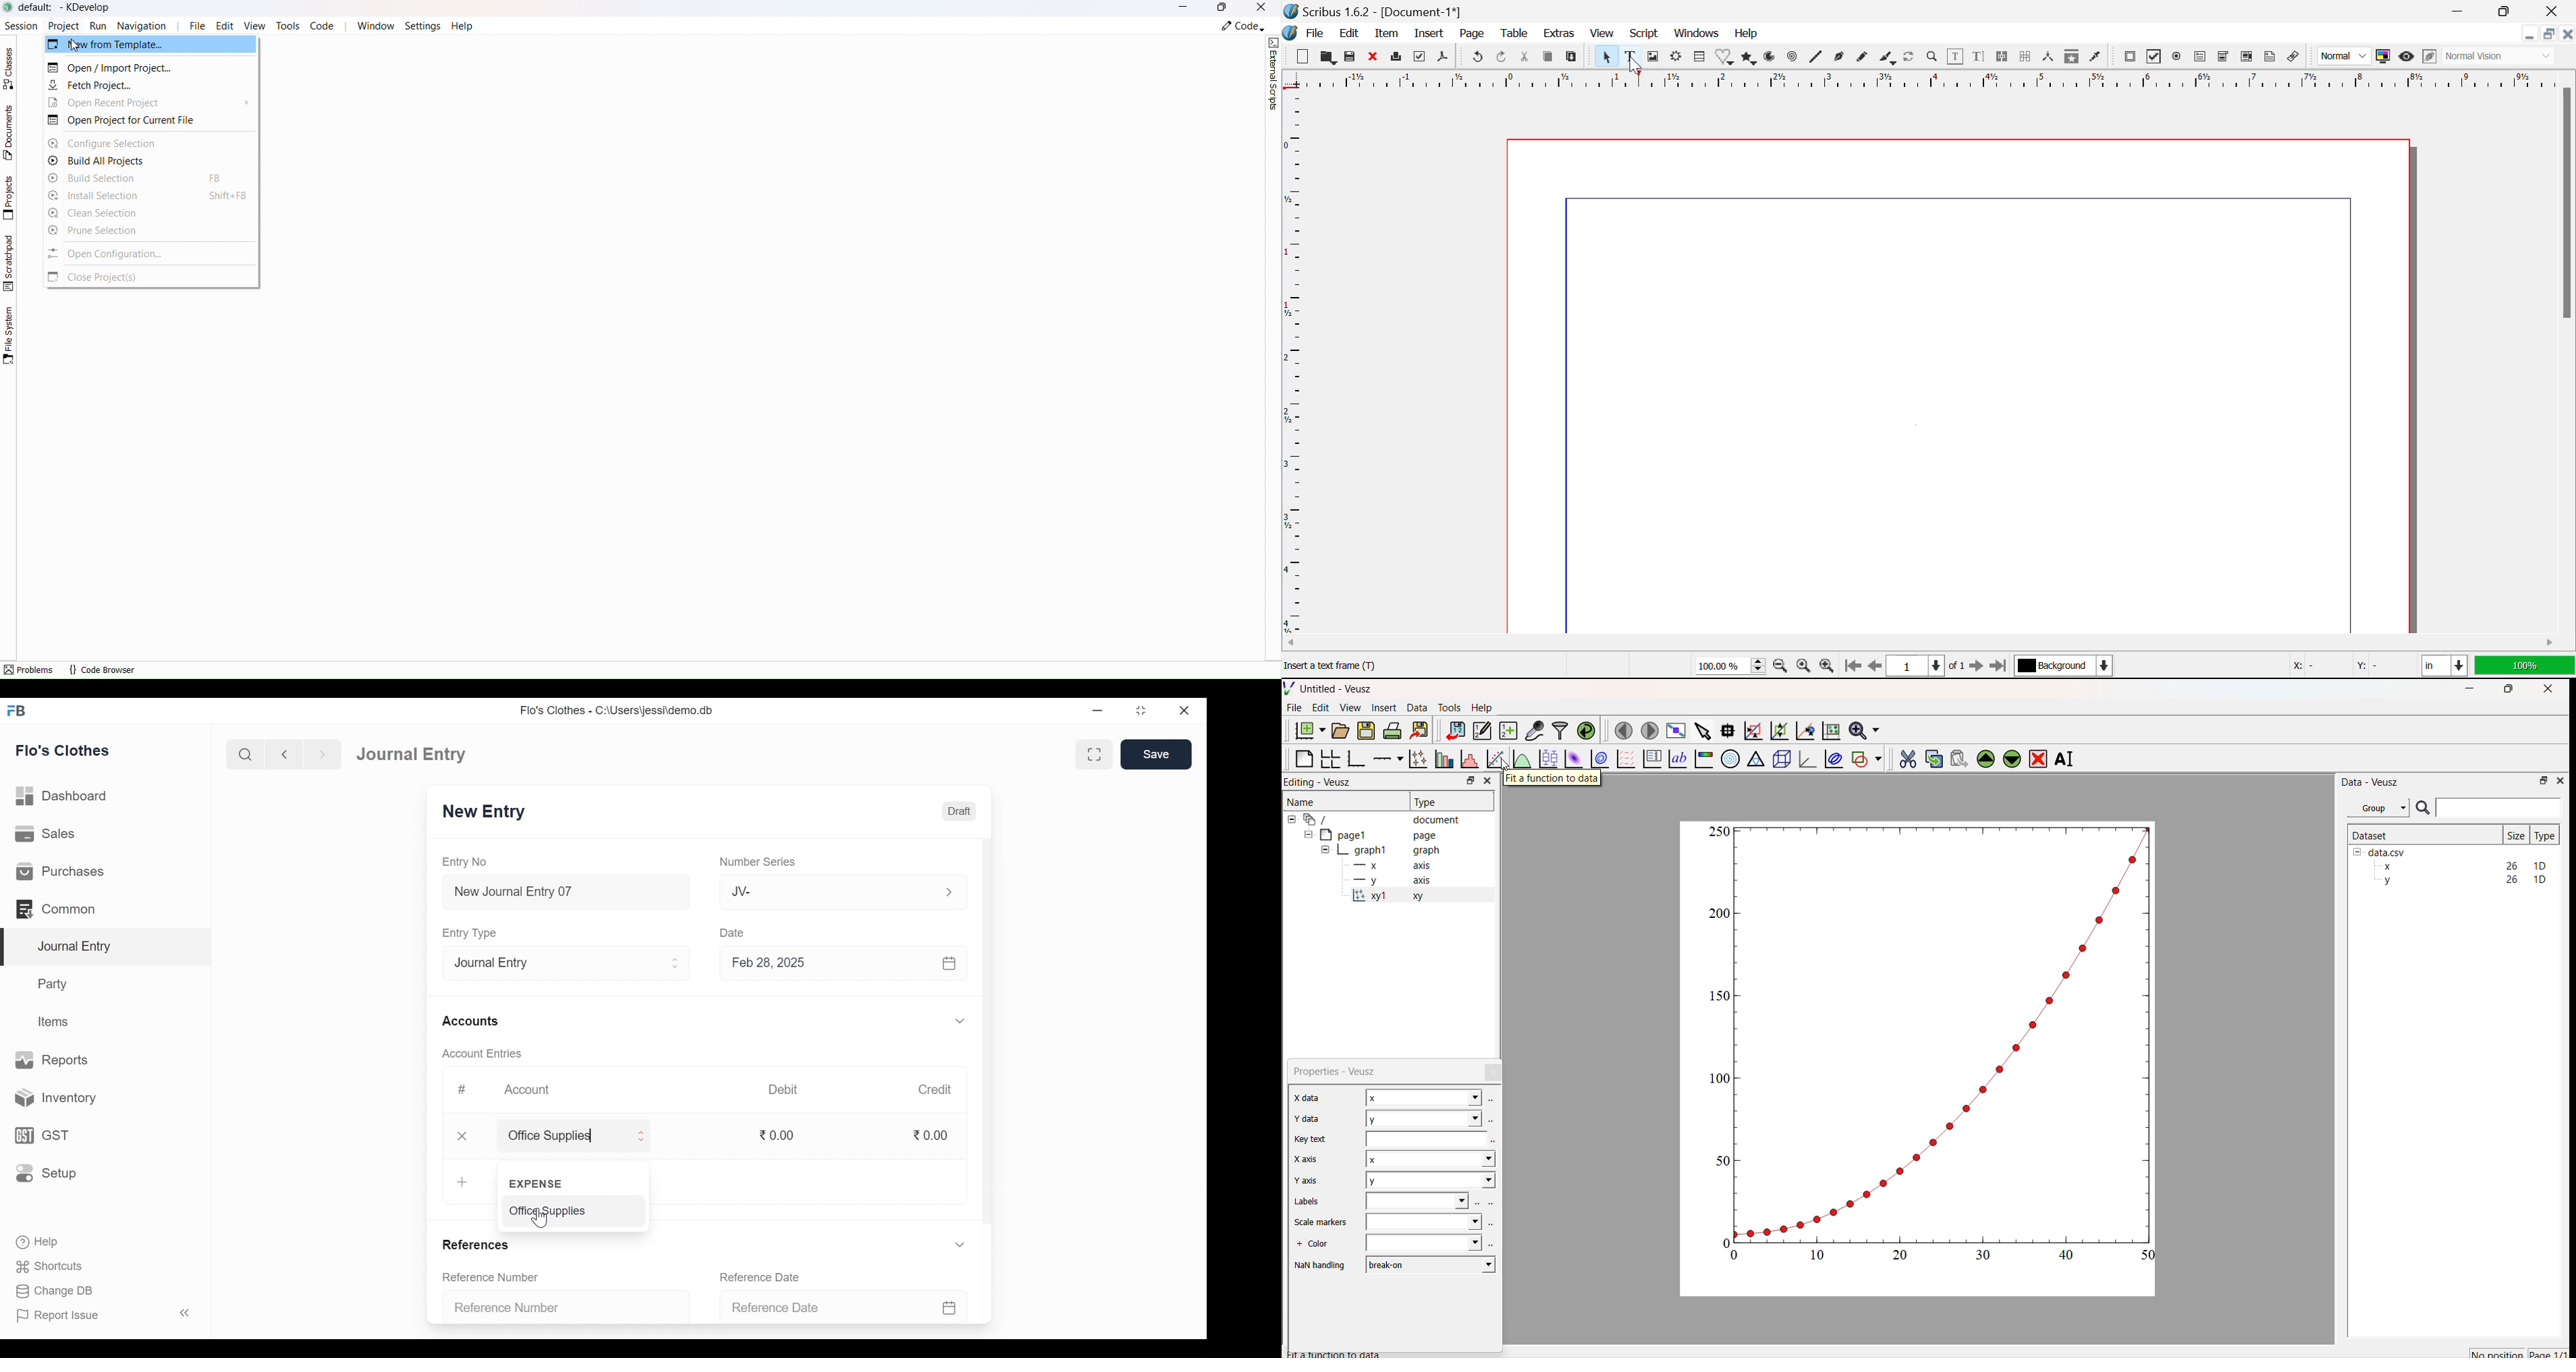 The image size is (2576, 1372). I want to click on Navigate Forward, so click(322, 754).